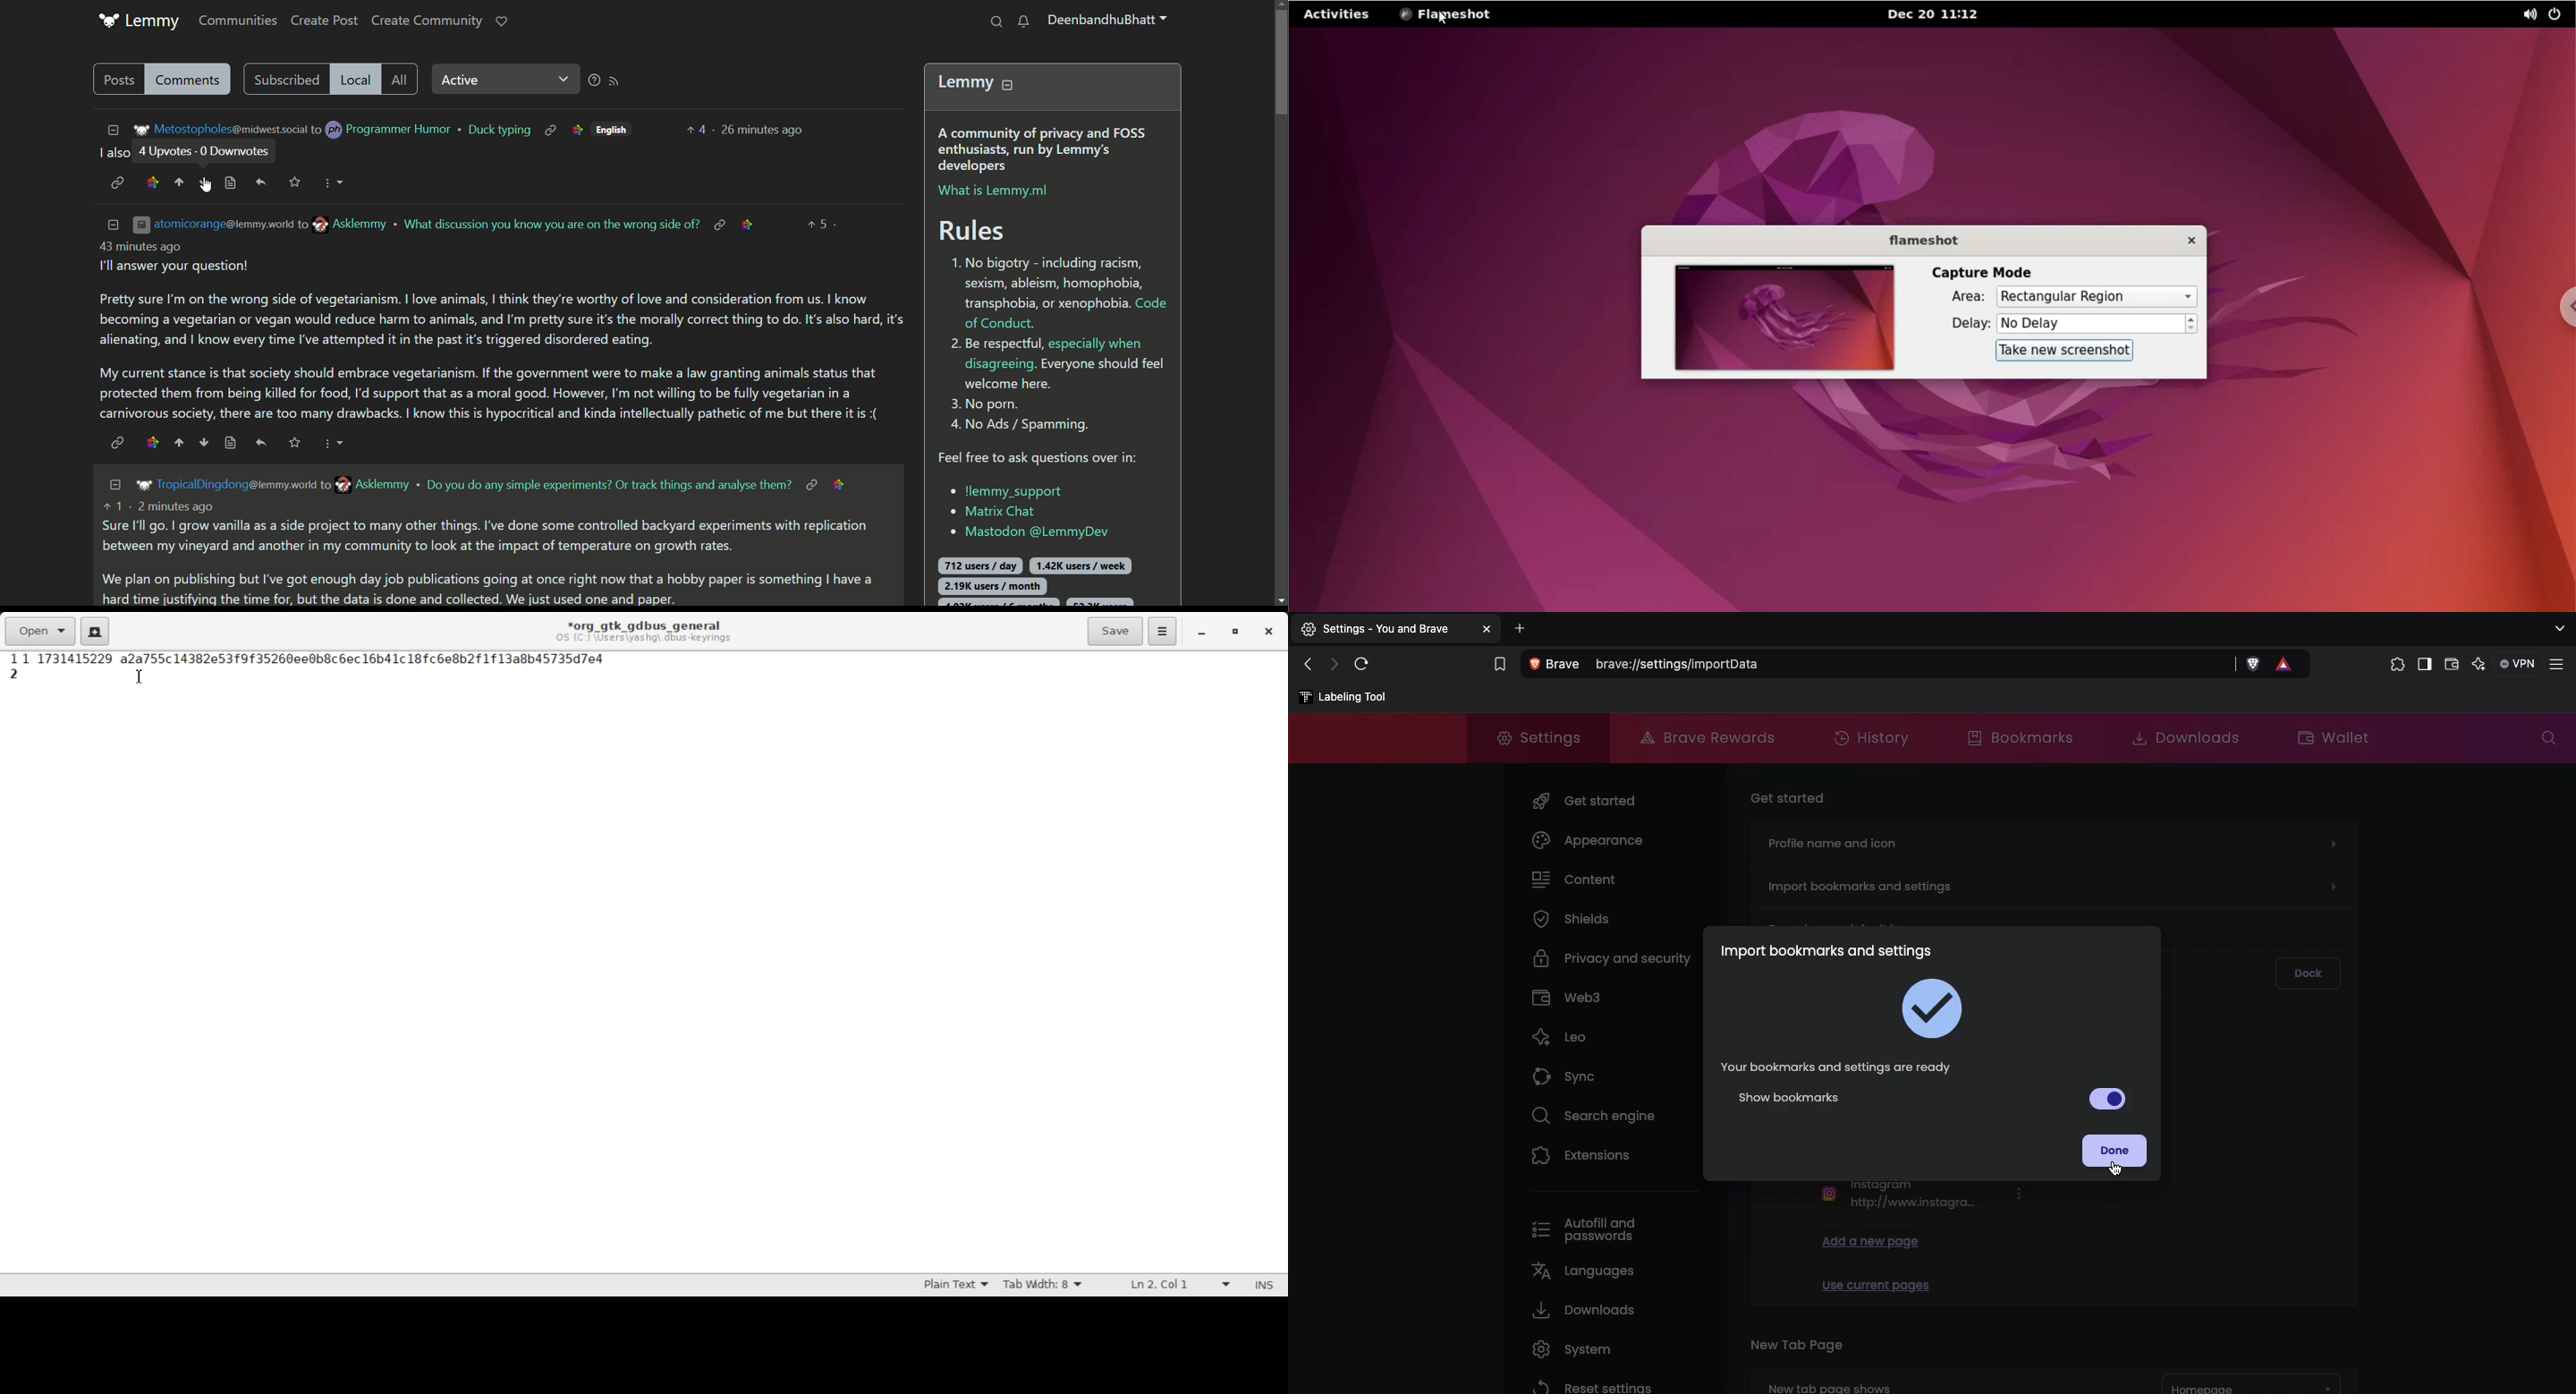  What do you see at coordinates (1007, 490) in the screenshot?
I see `lemmy support` at bounding box center [1007, 490].